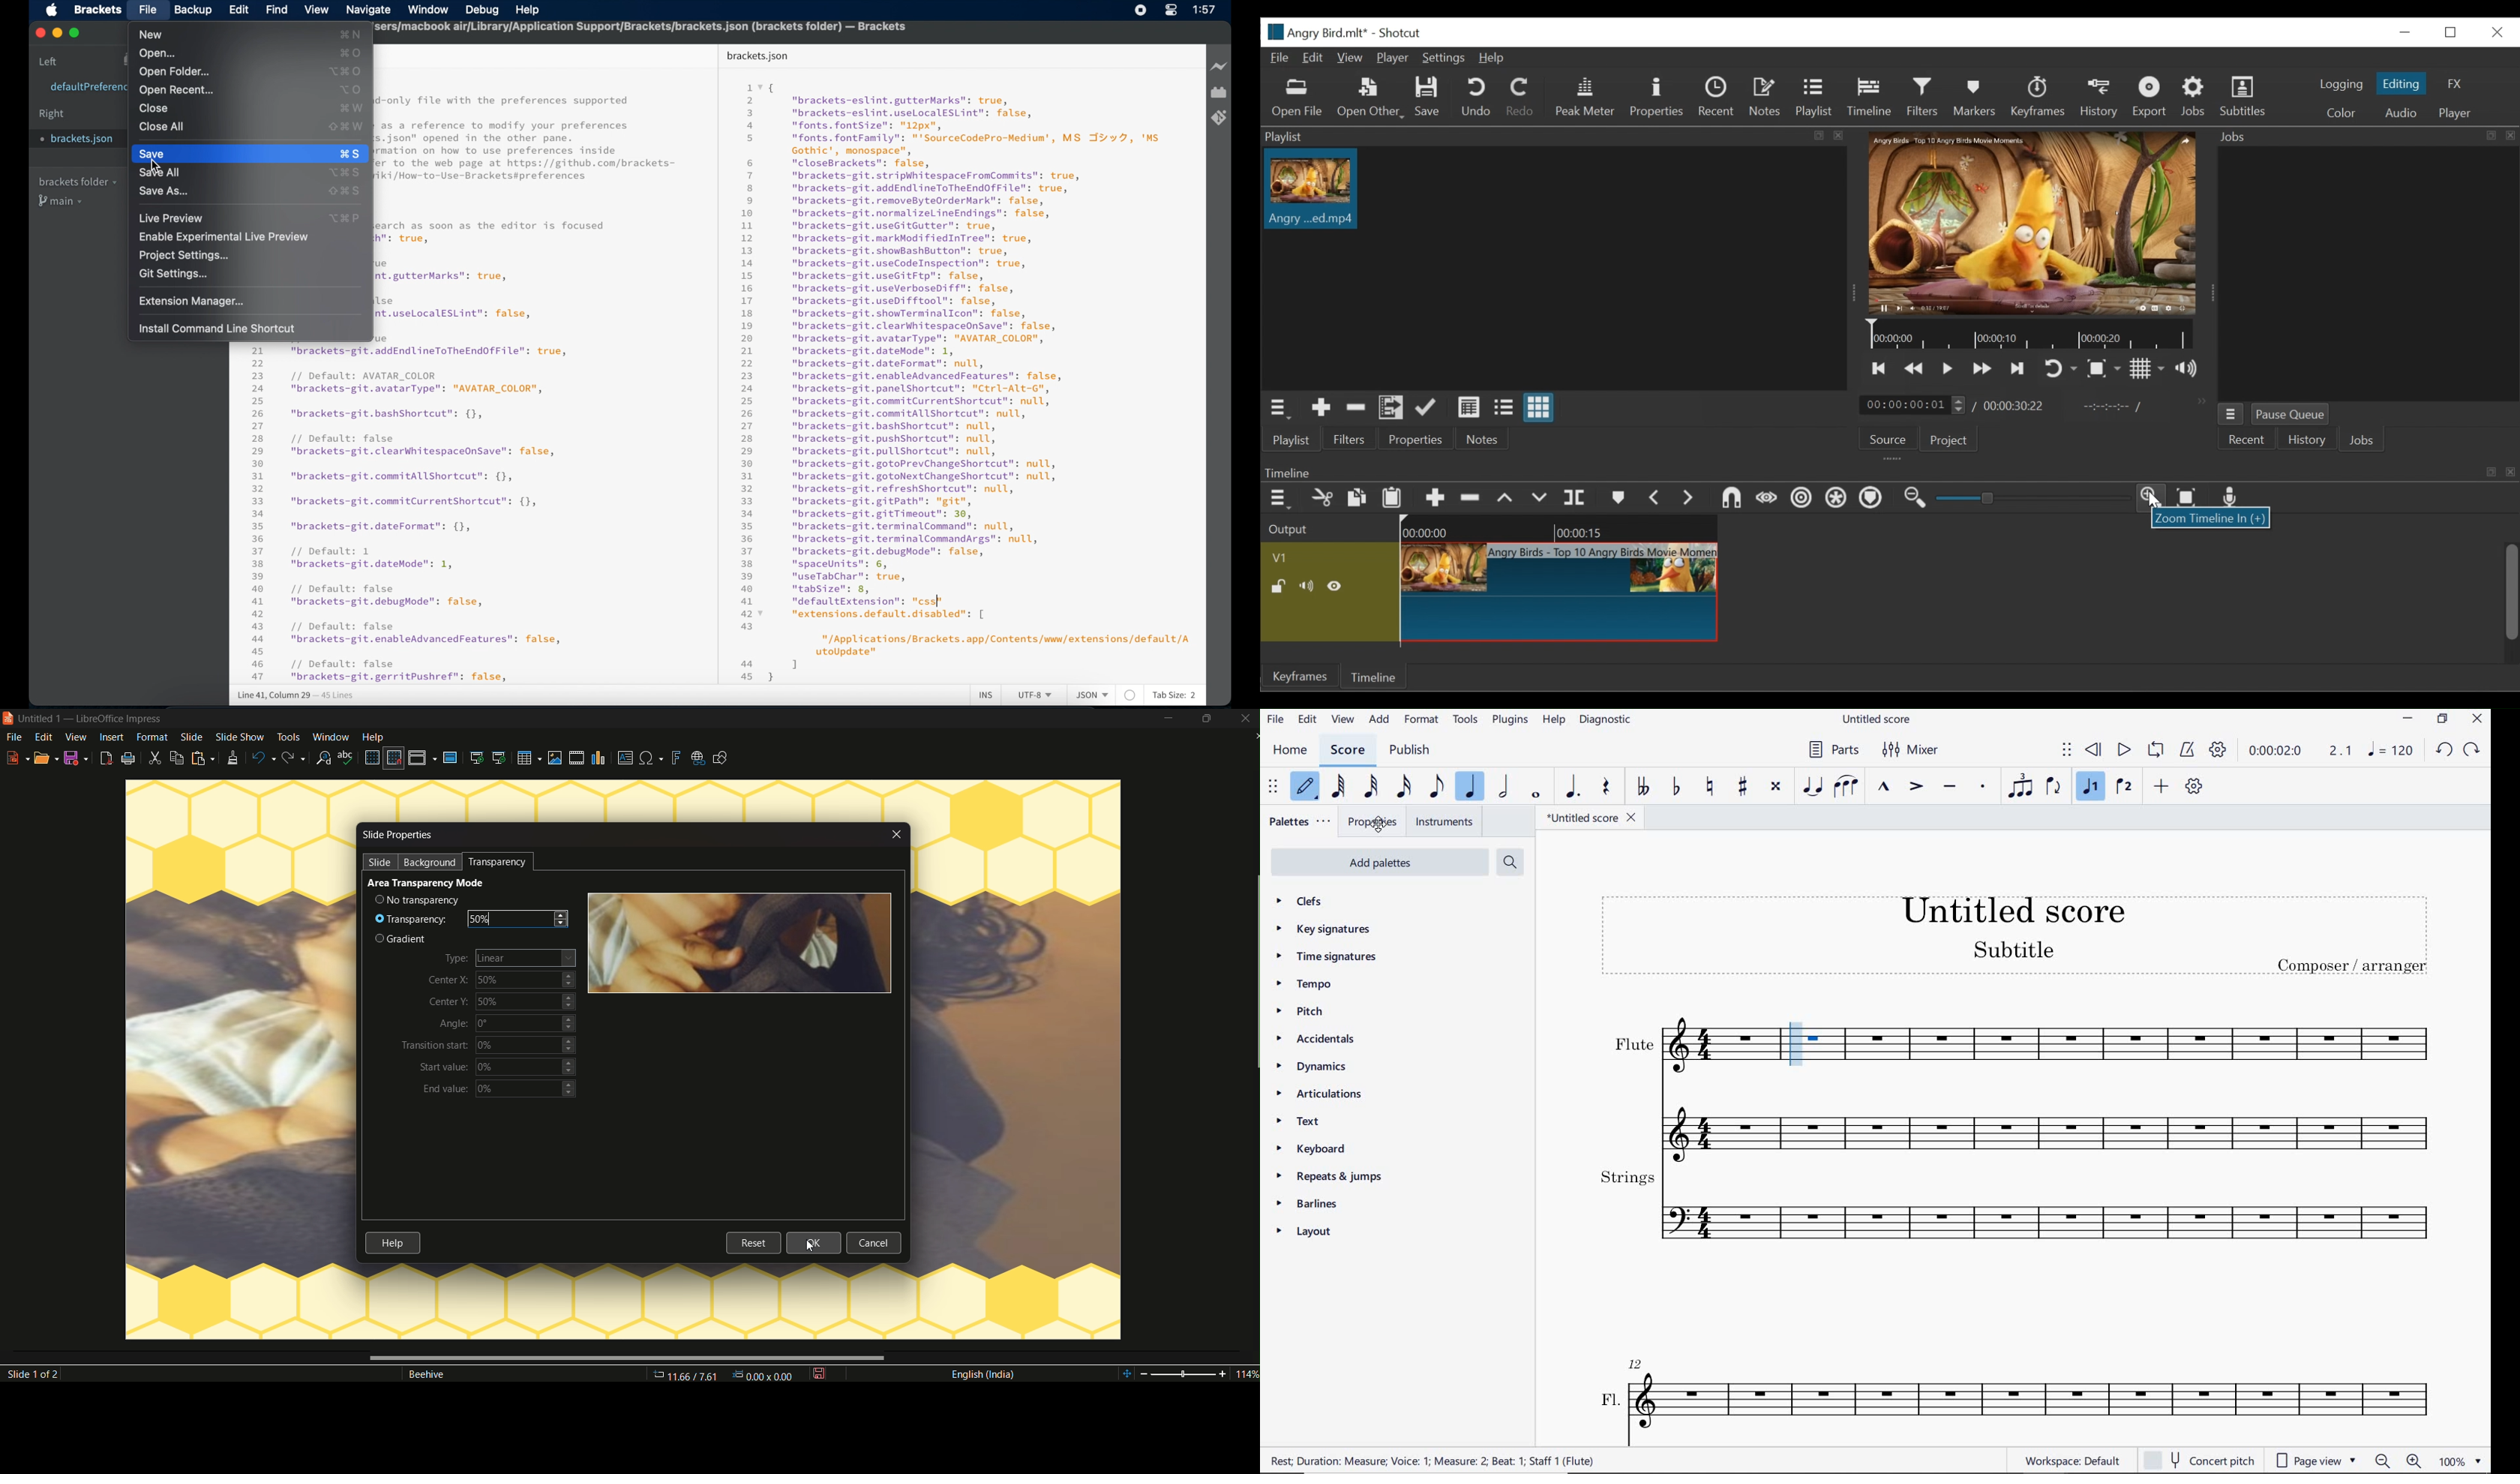 Image resolution: width=2520 pixels, height=1484 pixels. Describe the element at coordinates (1573, 787) in the screenshot. I see `AUGMENTATION DOT` at that location.